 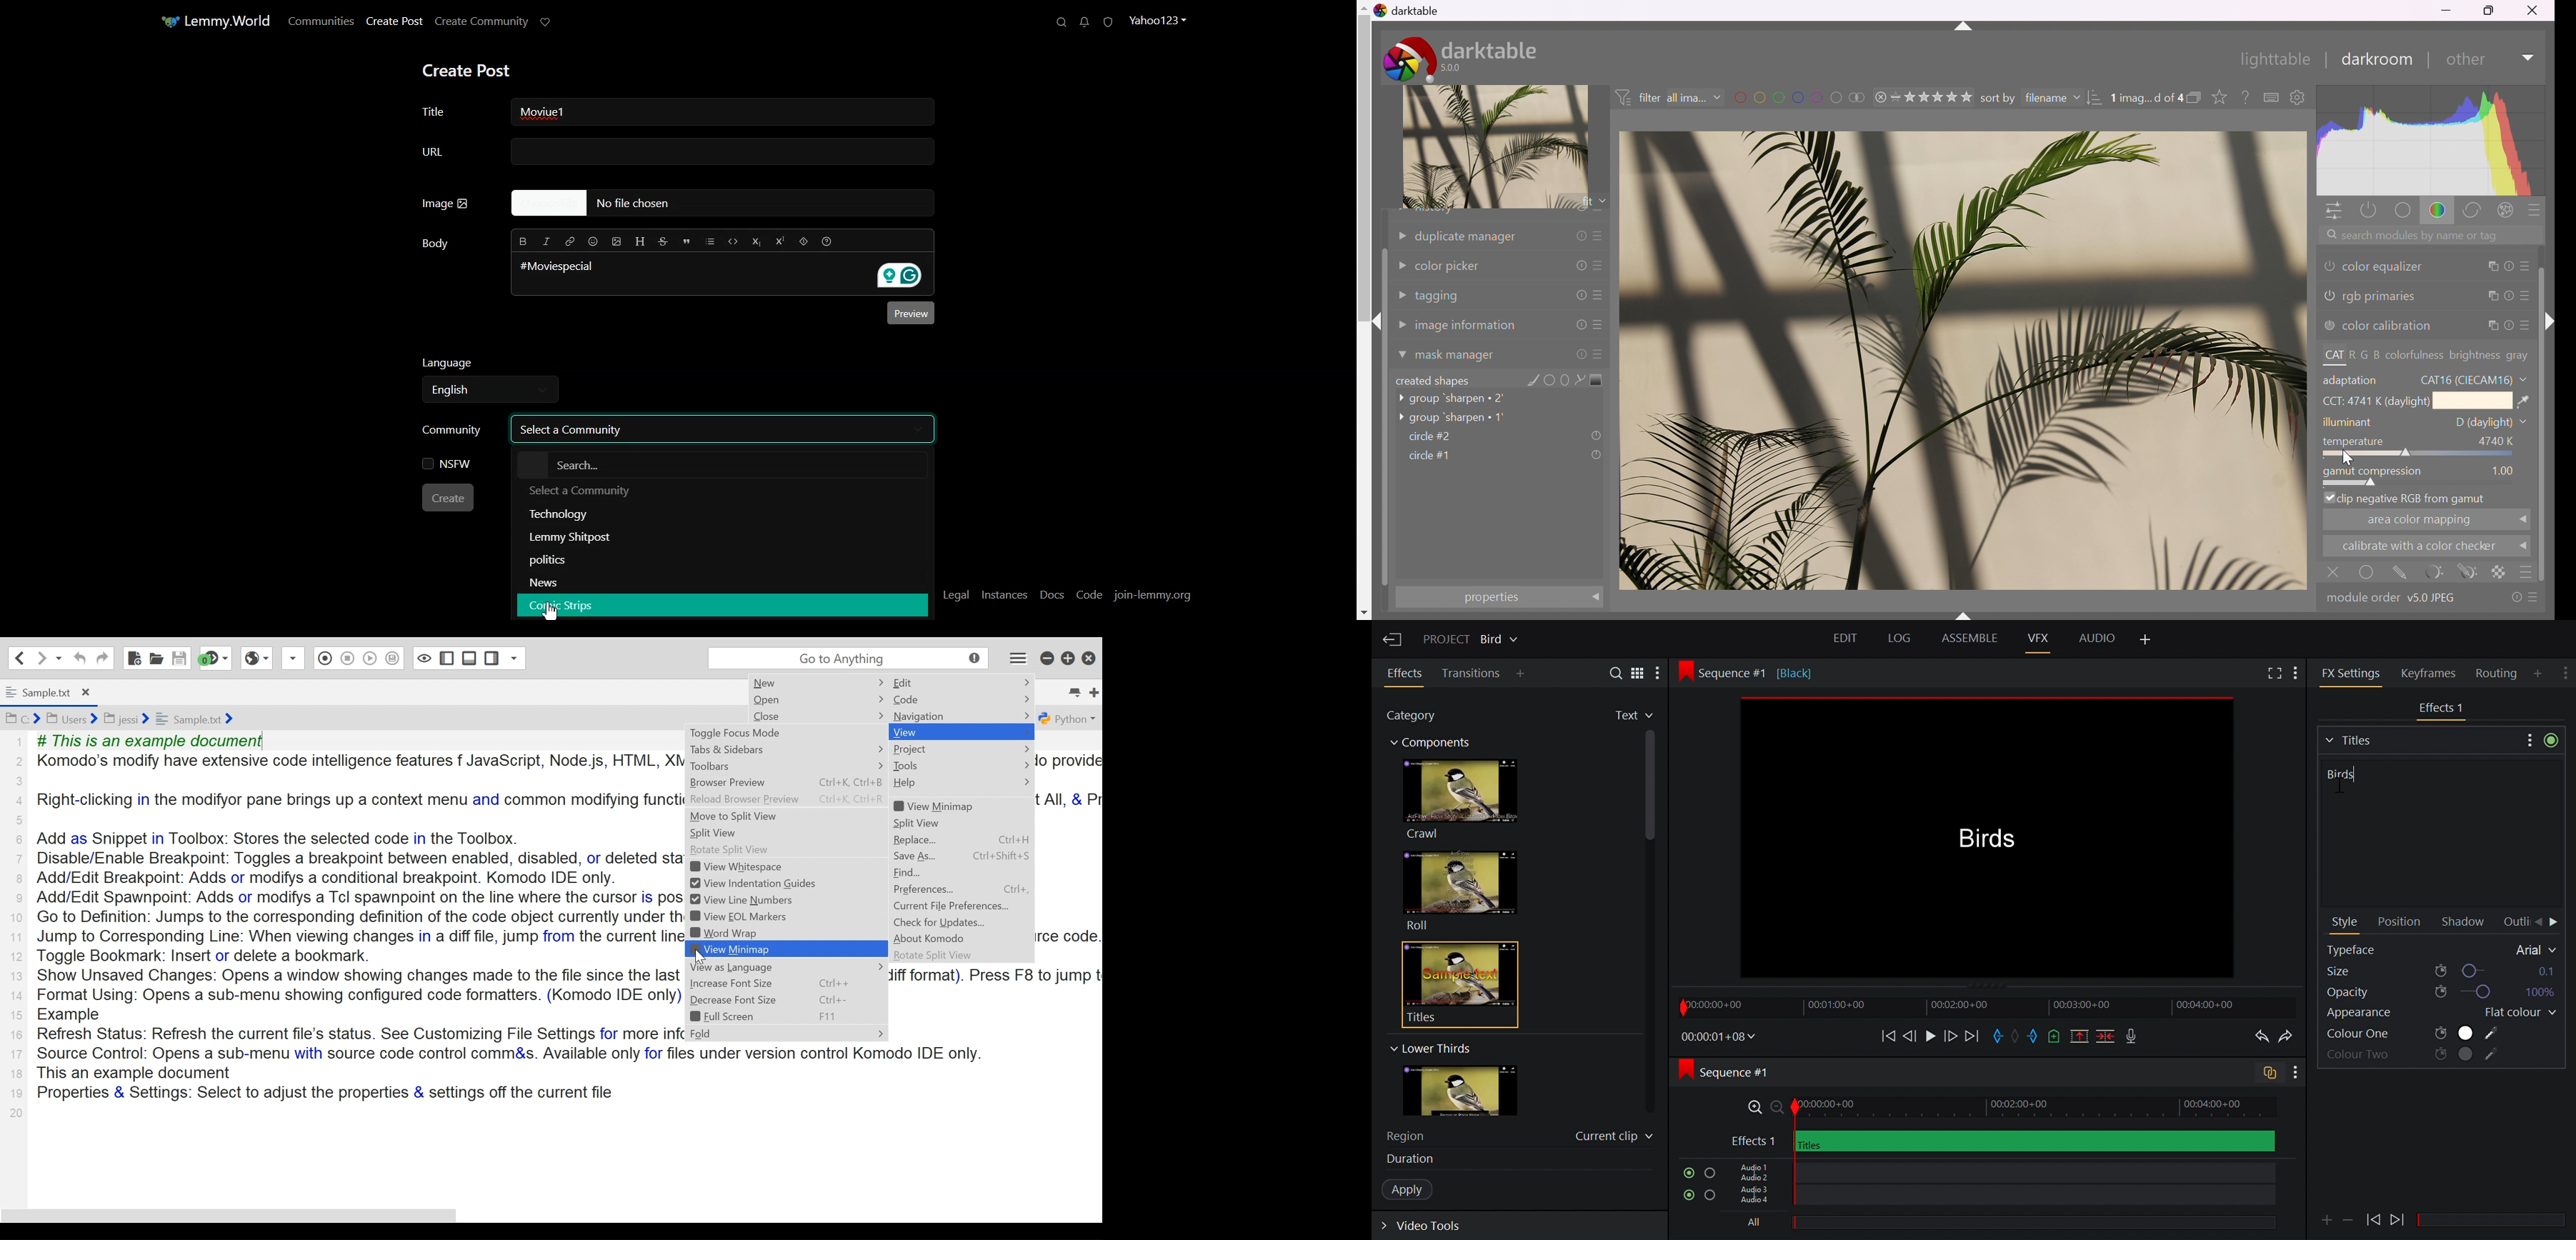 What do you see at coordinates (2424, 520) in the screenshot?
I see `area color mapping` at bounding box center [2424, 520].